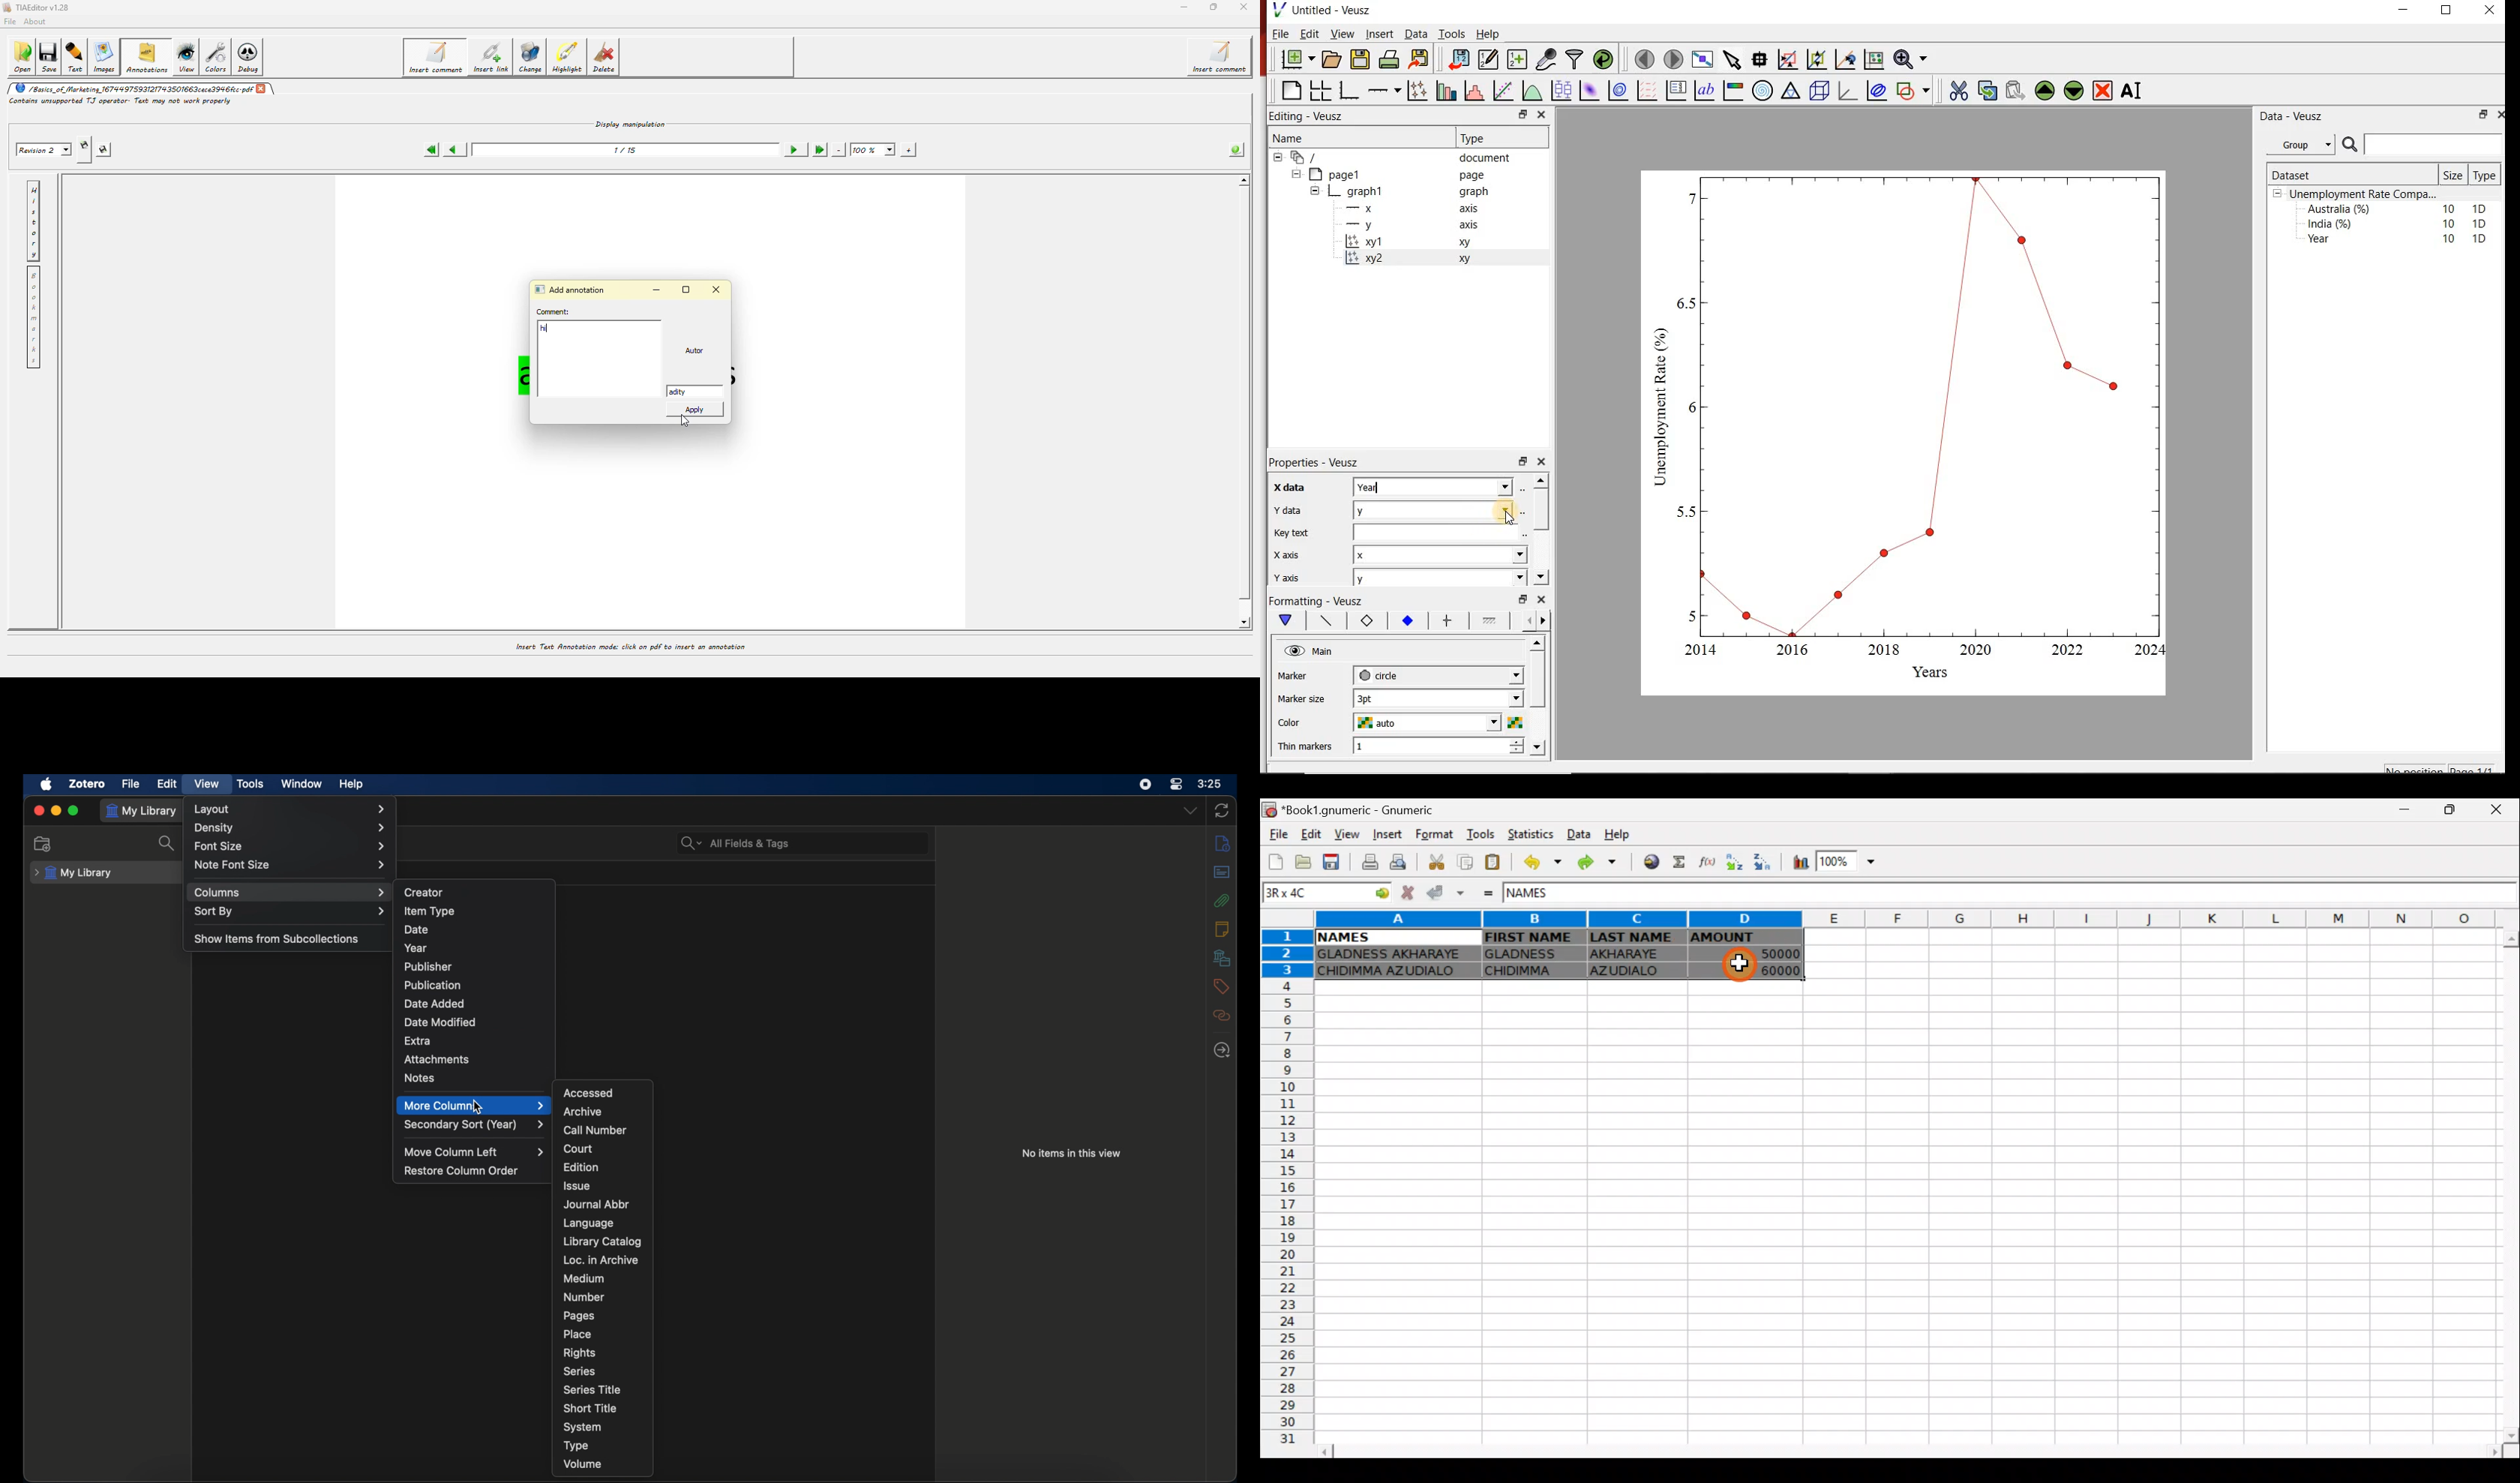 The image size is (2520, 1484). Describe the element at coordinates (583, 1463) in the screenshot. I see `volume` at that location.